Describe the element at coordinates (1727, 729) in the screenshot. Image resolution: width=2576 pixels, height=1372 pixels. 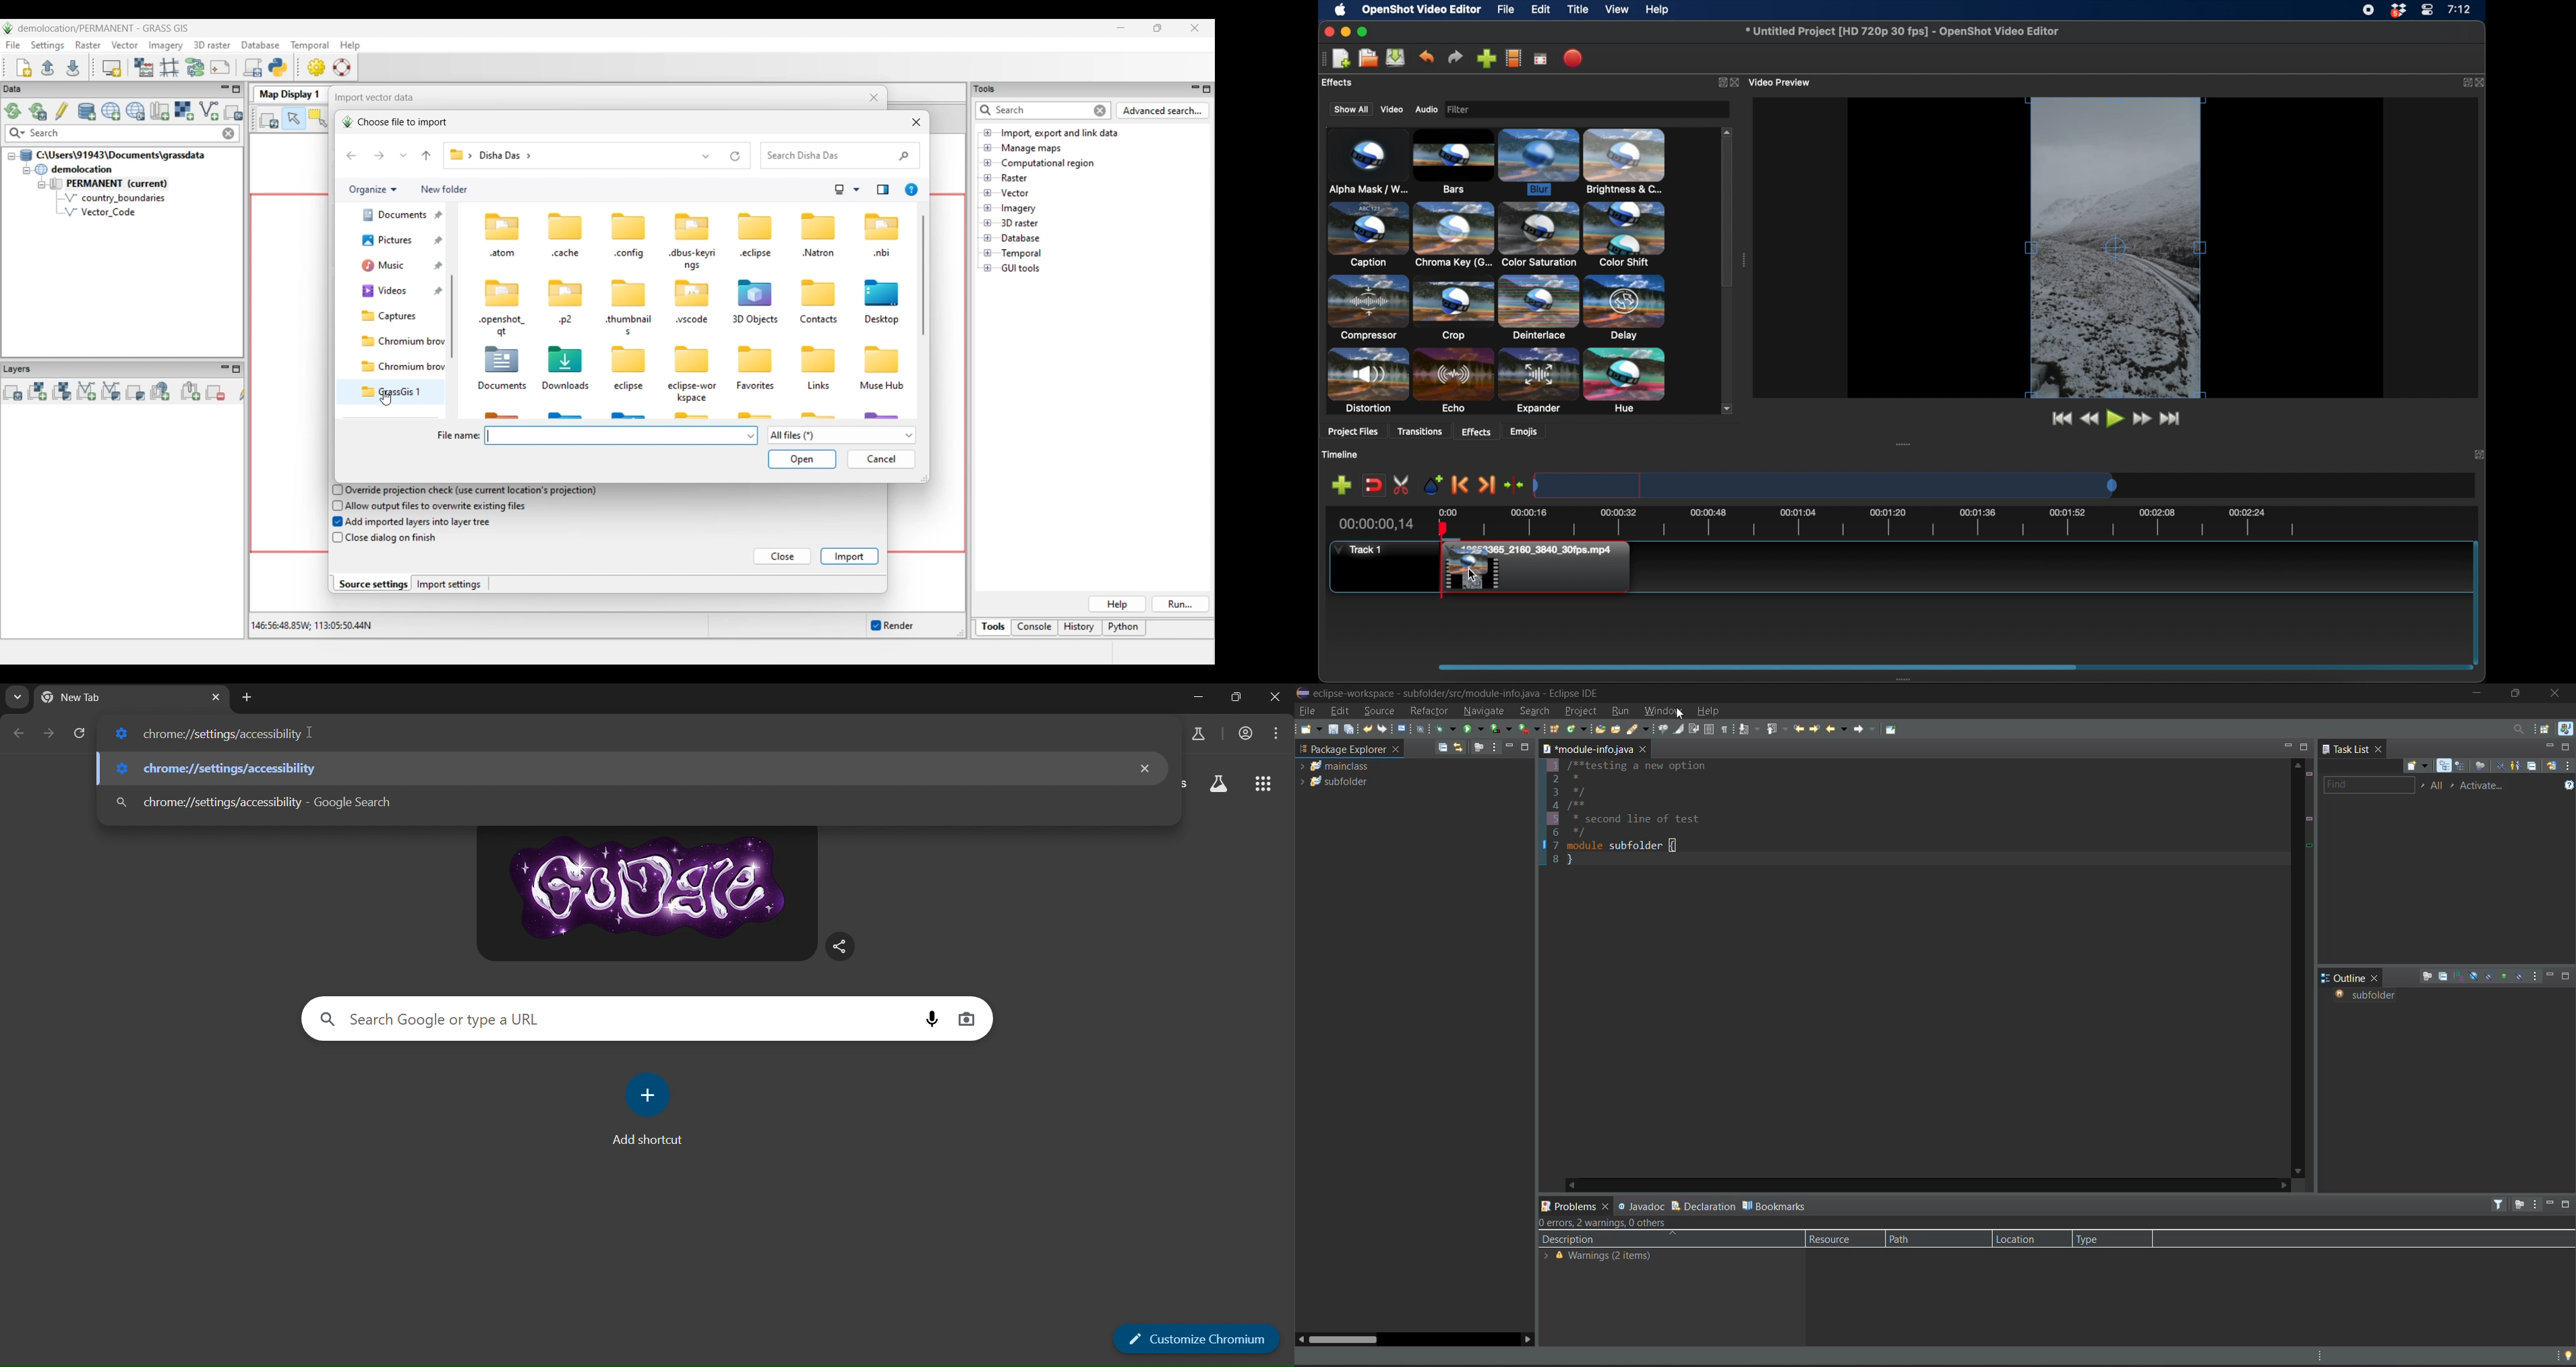
I see `show whitespace characters` at that location.